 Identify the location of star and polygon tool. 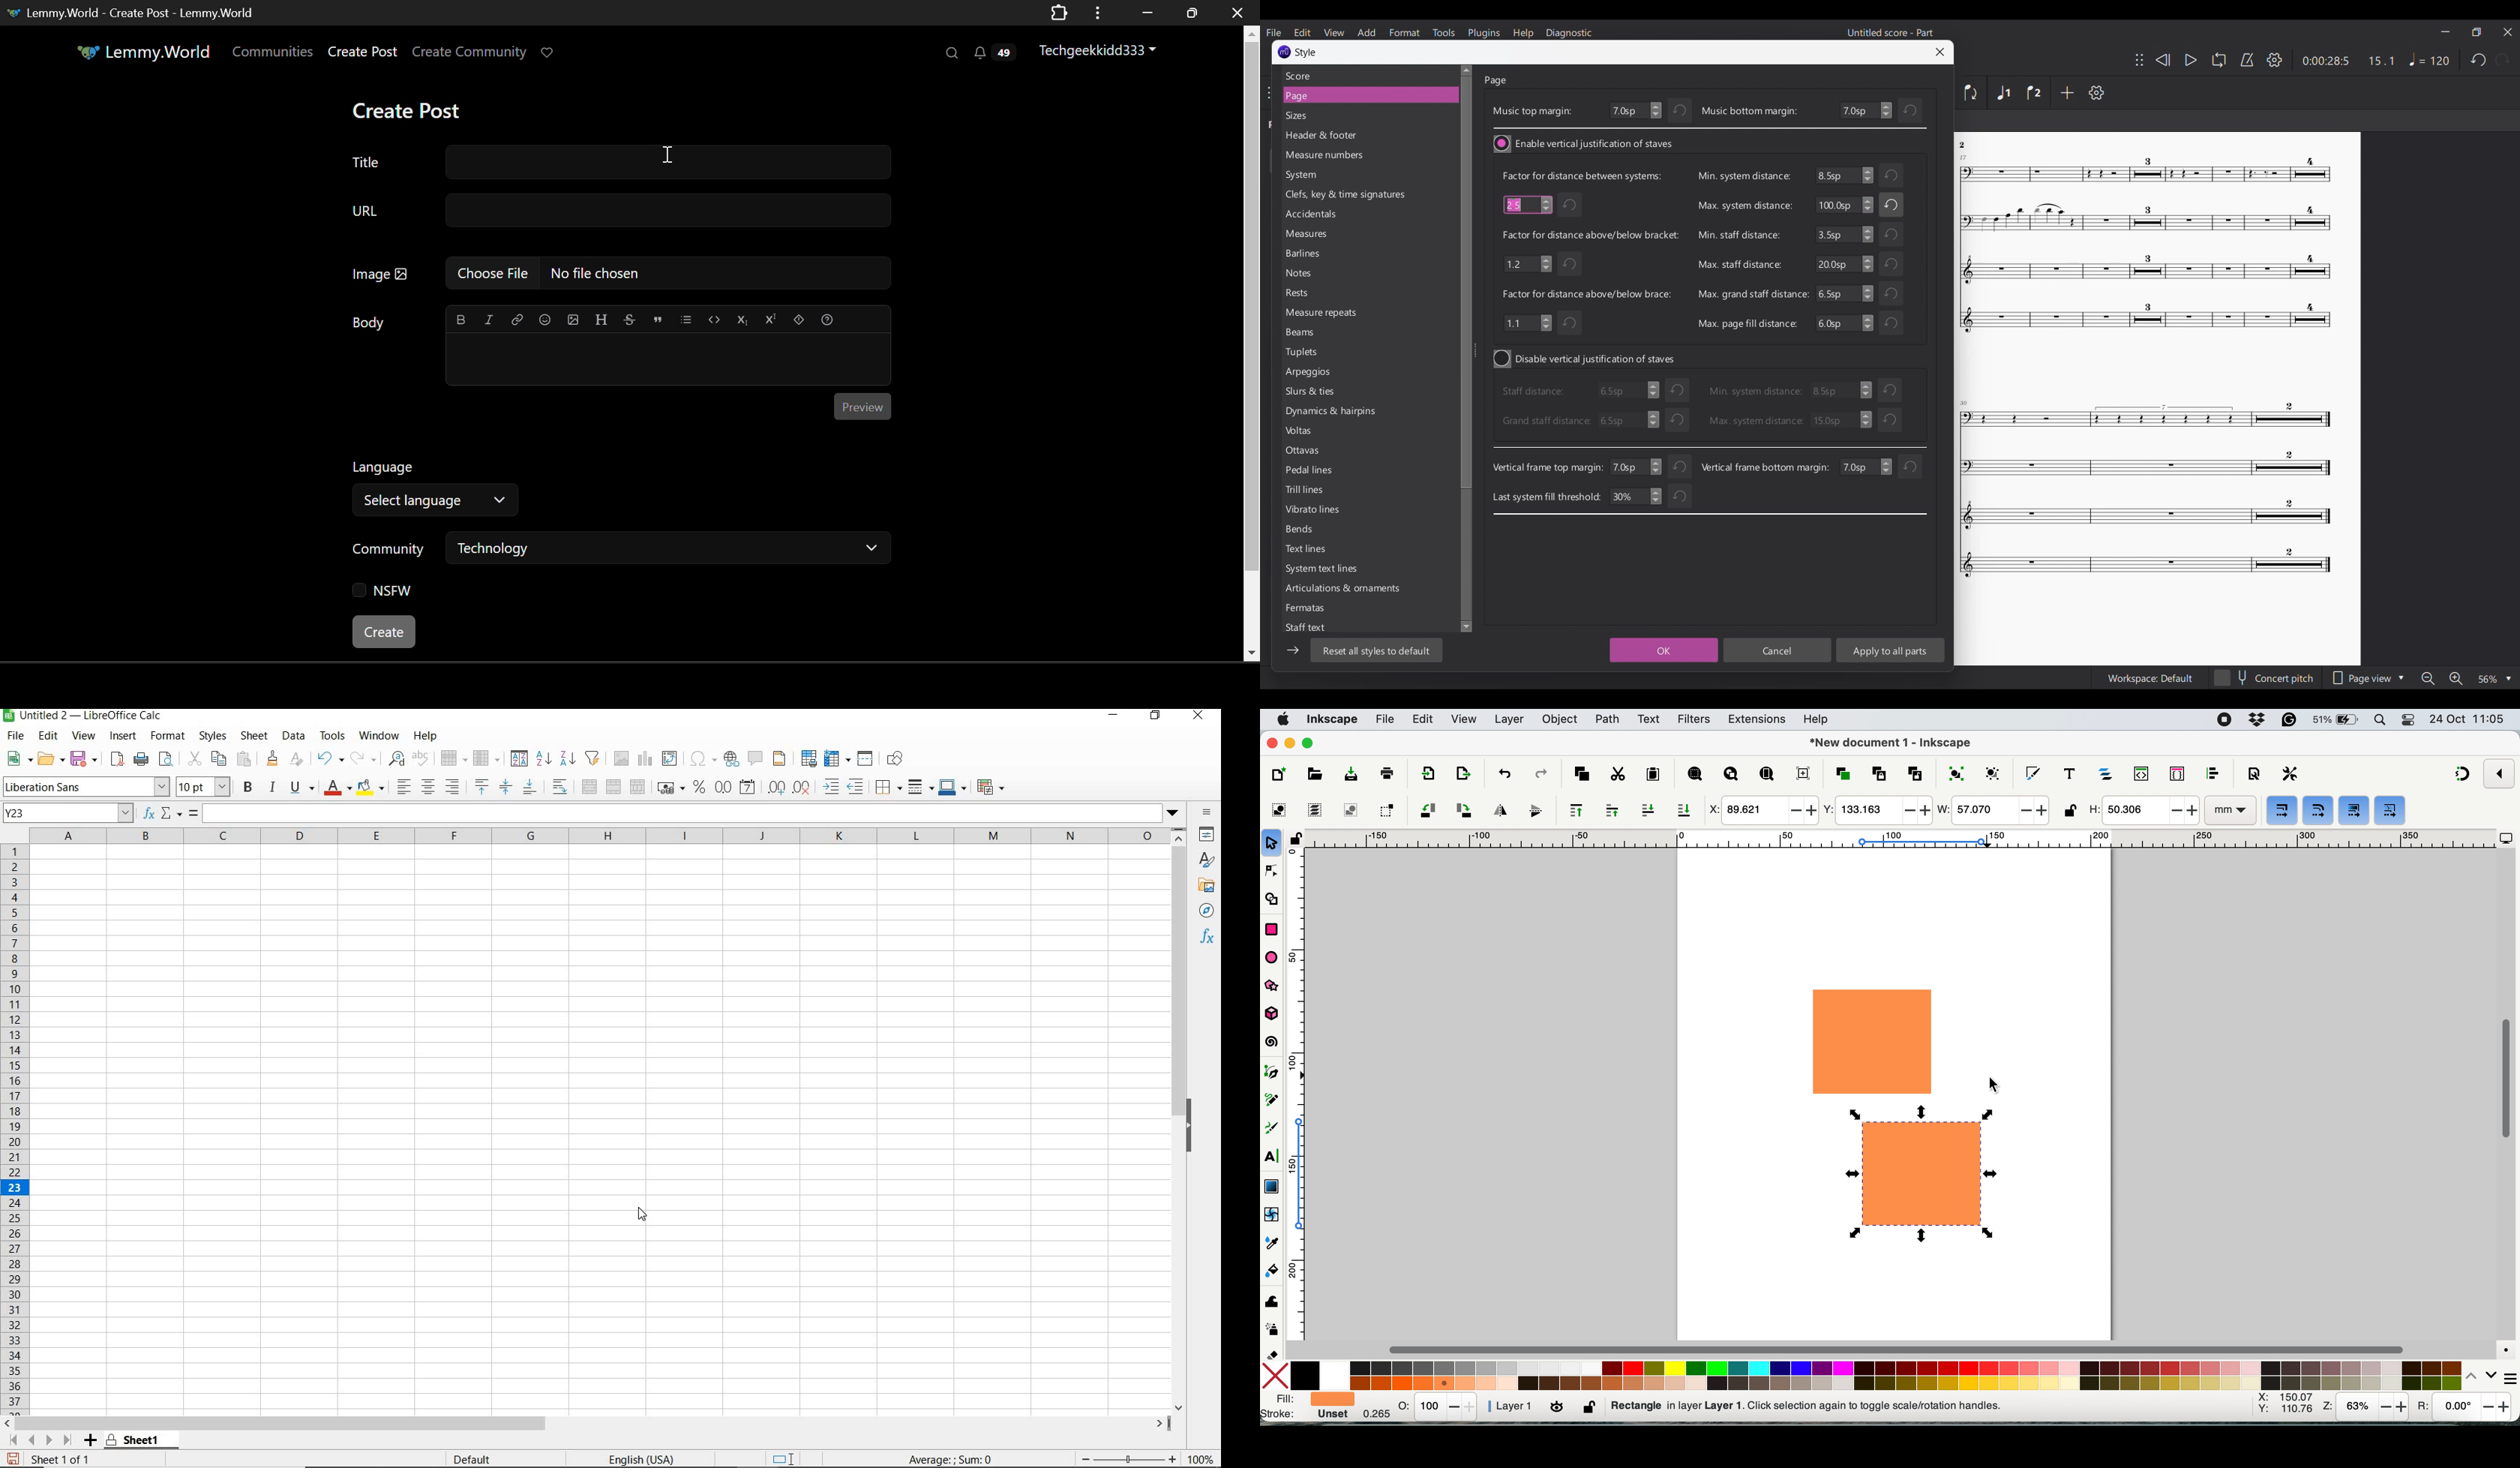
(1276, 987).